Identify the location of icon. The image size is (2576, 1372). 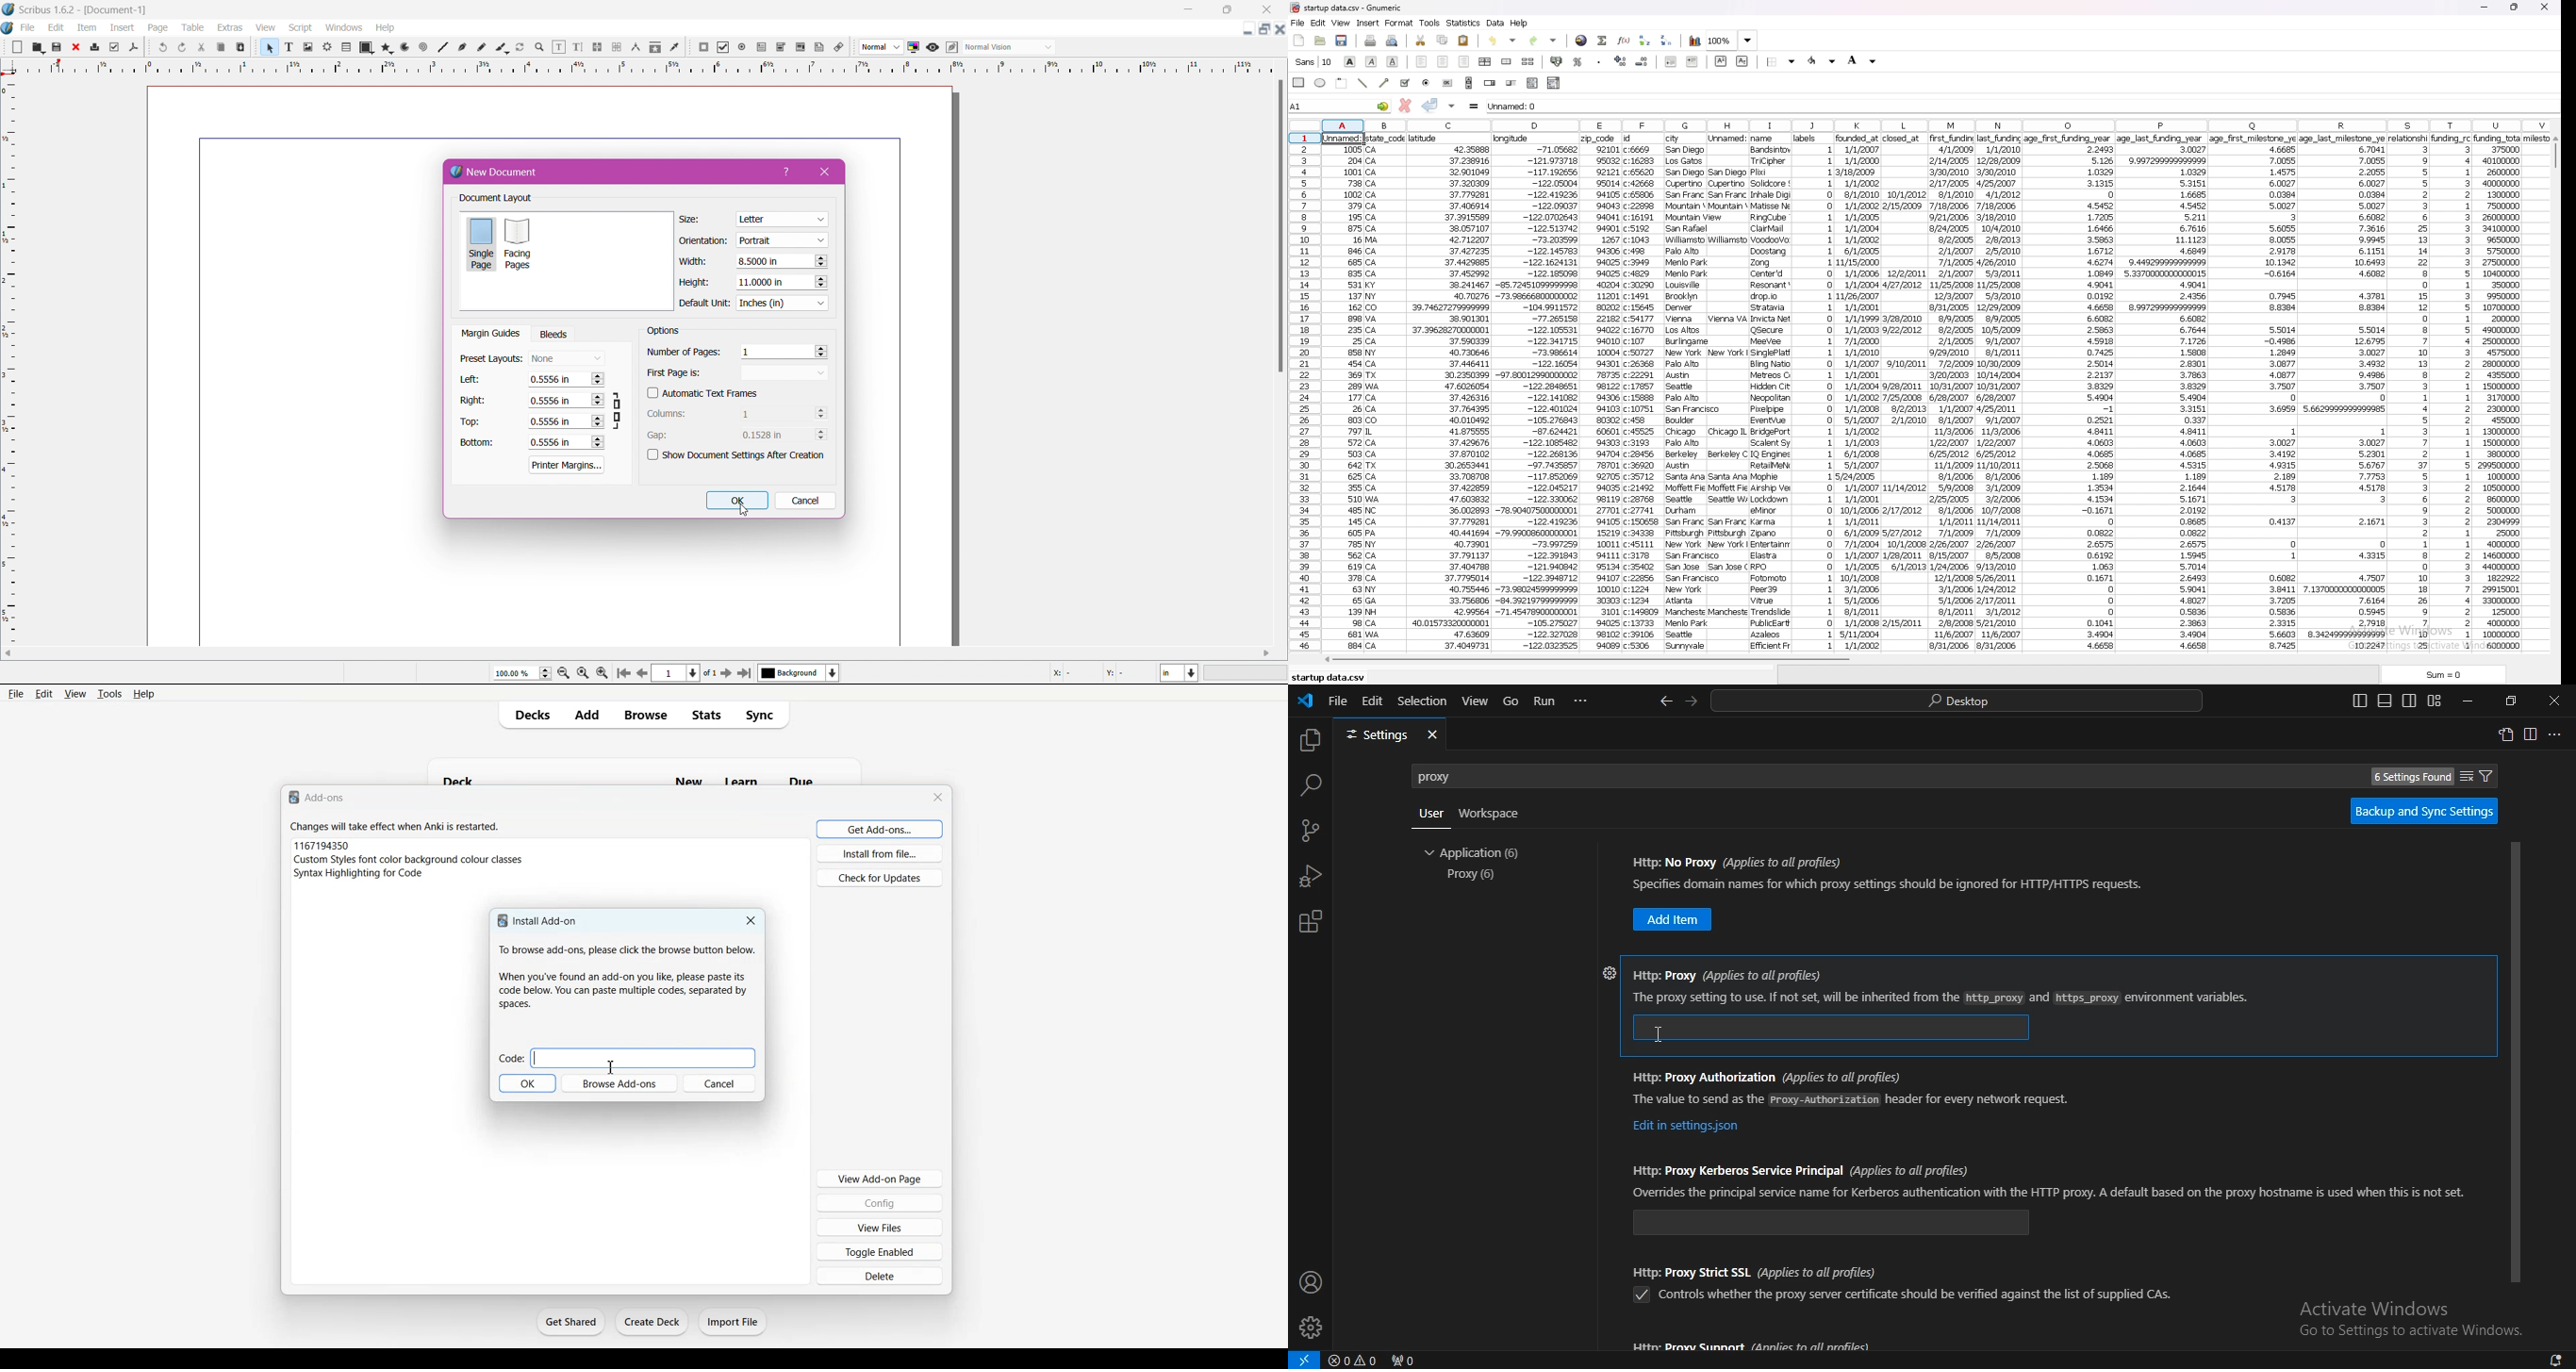
(594, 48).